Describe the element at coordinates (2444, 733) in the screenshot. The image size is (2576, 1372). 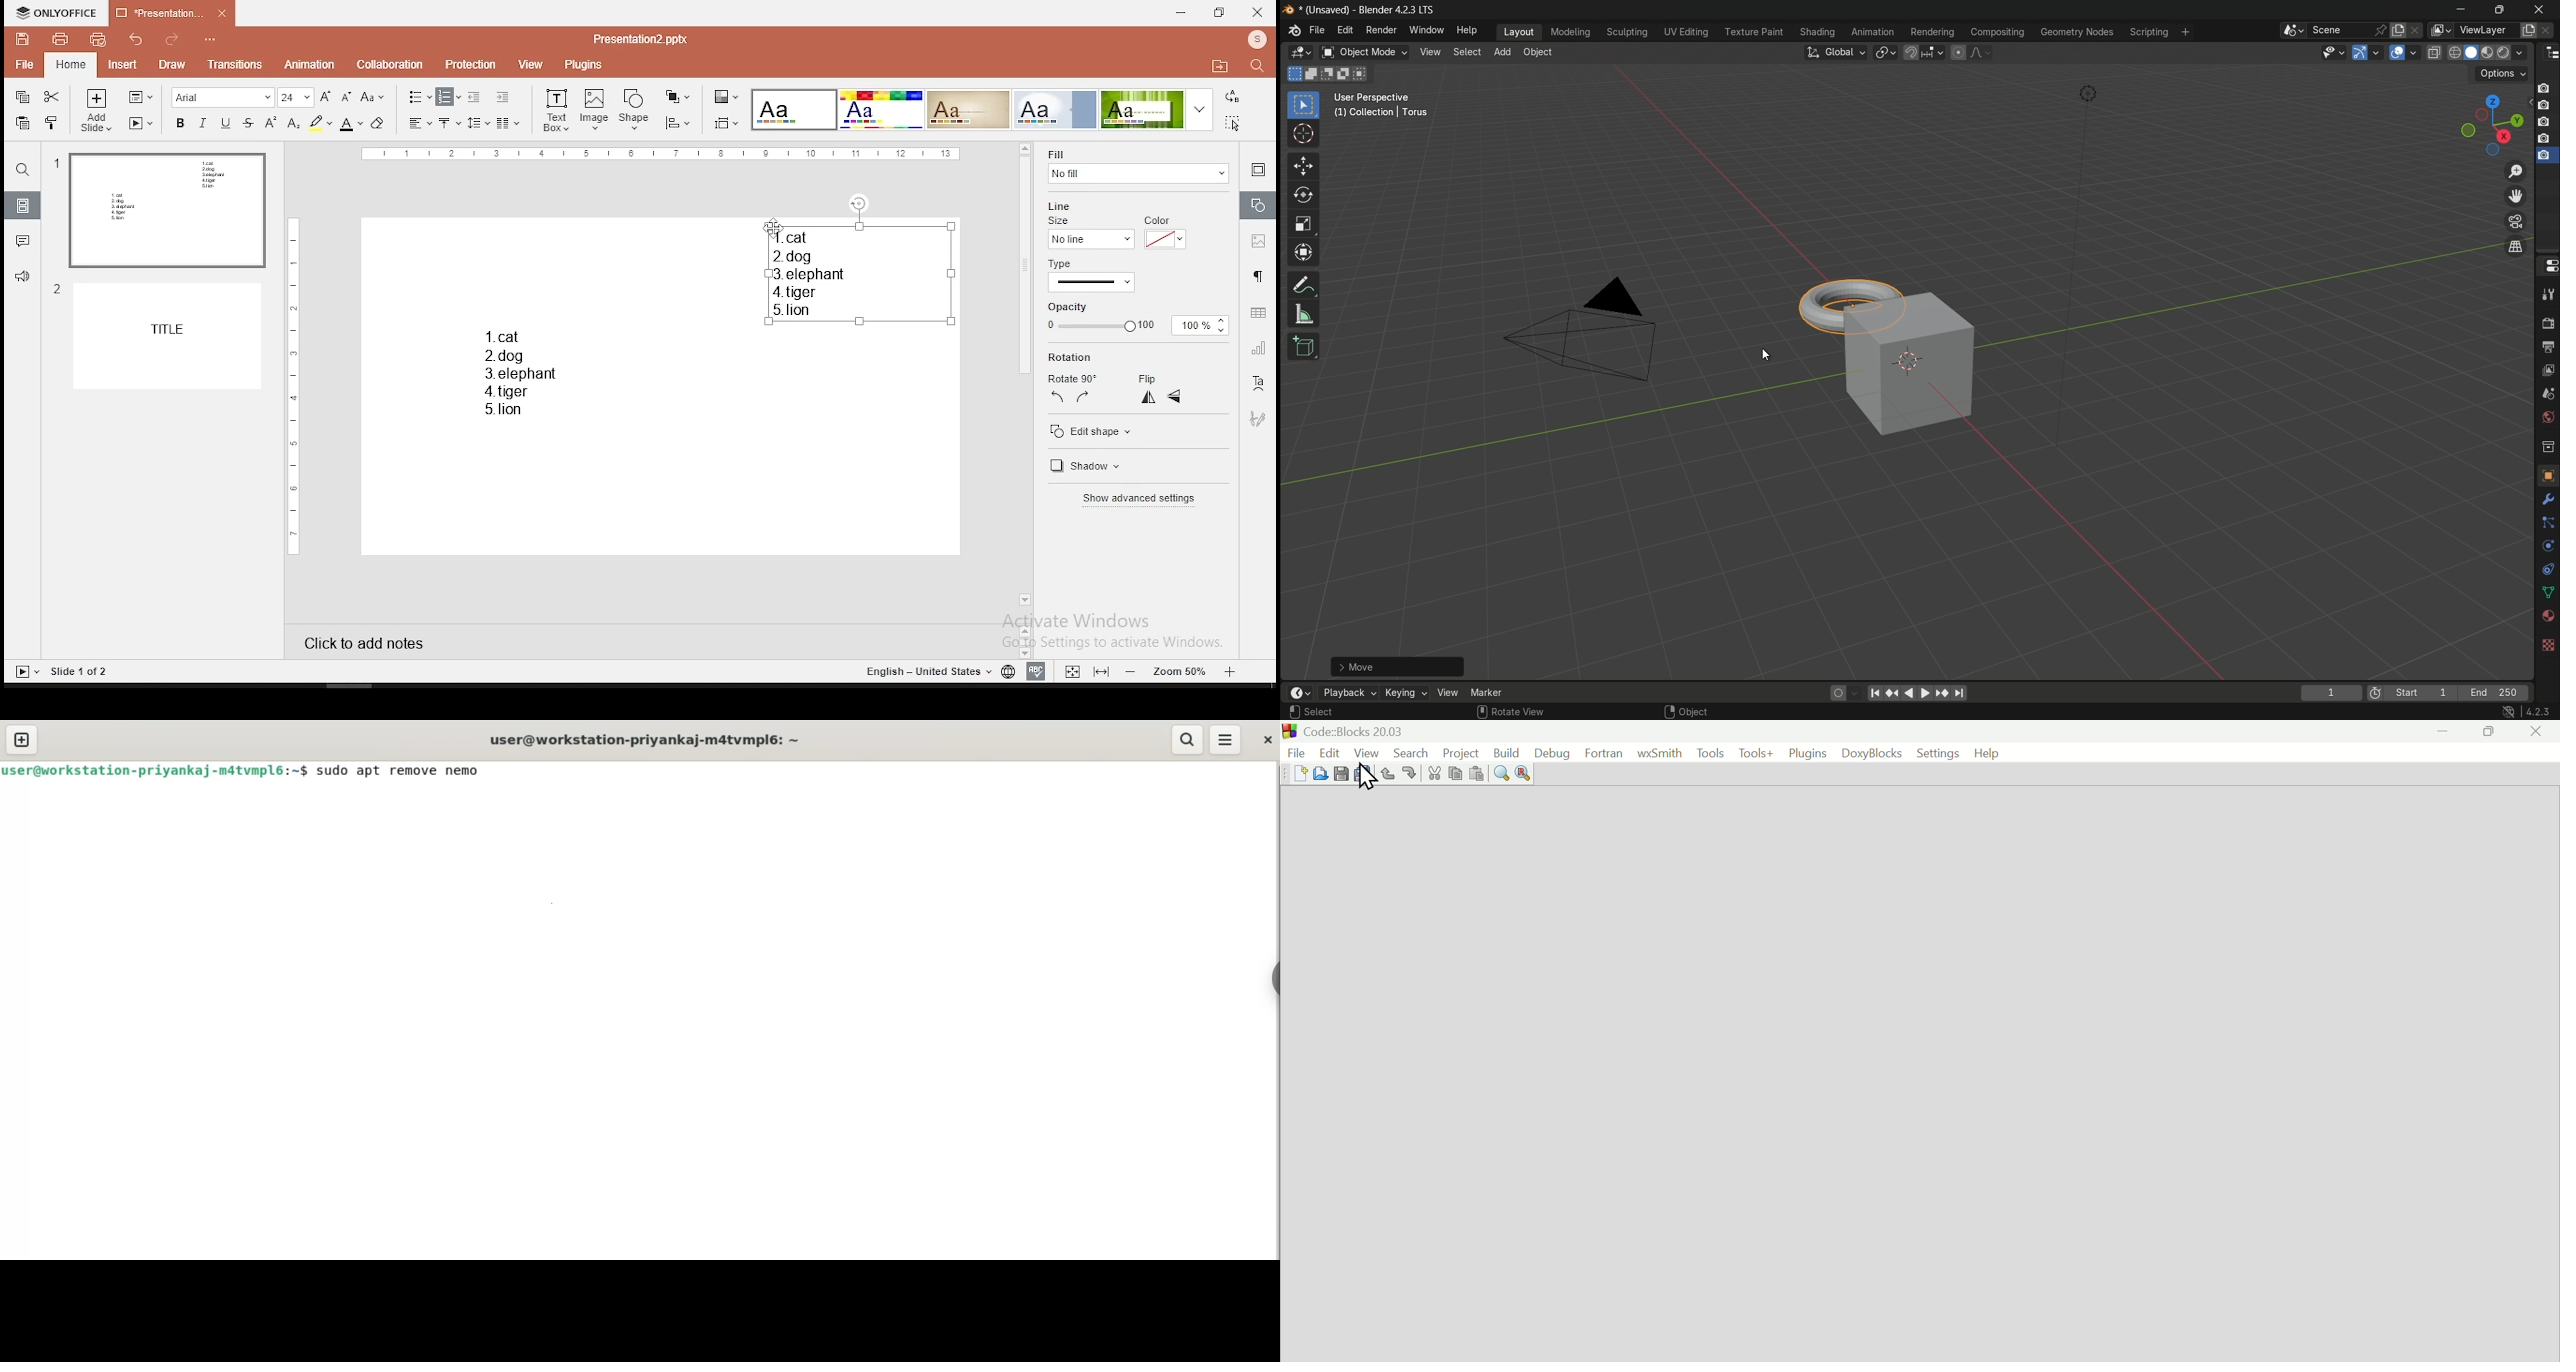
I see `minimize` at that location.